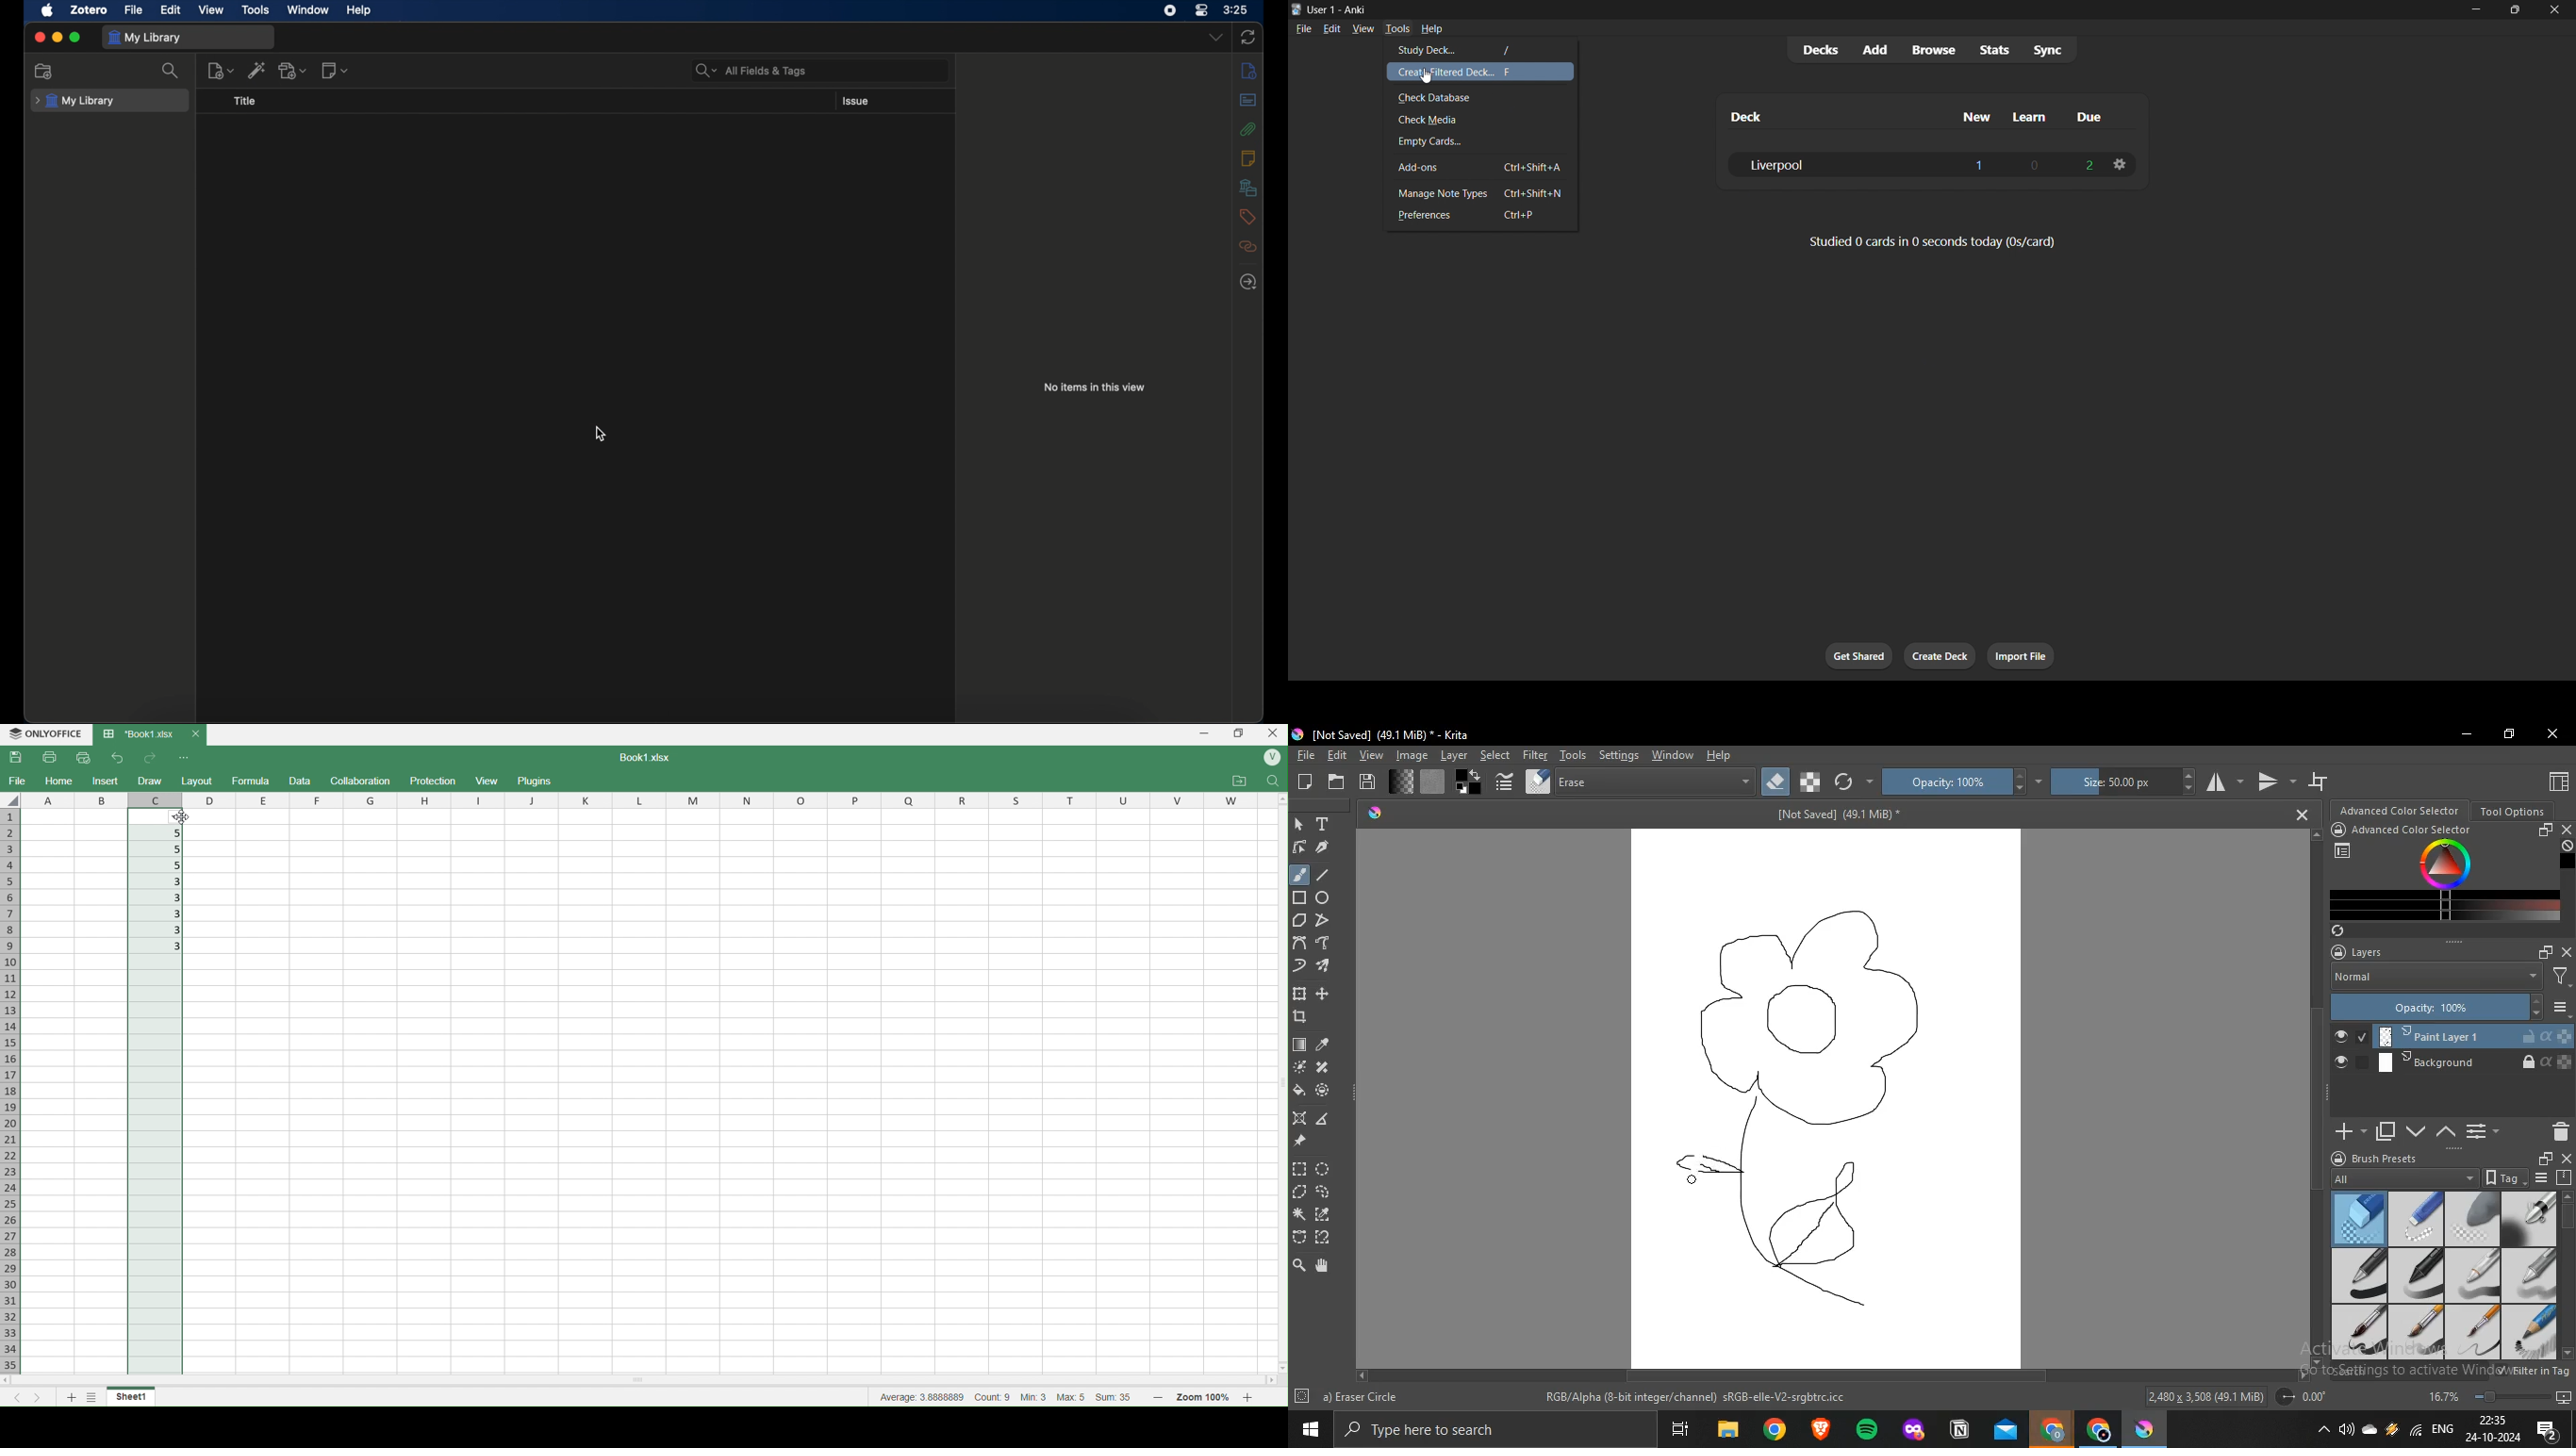 Image resolution: width=2576 pixels, height=1456 pixels. I want to click on edit, so click(1329, 29).